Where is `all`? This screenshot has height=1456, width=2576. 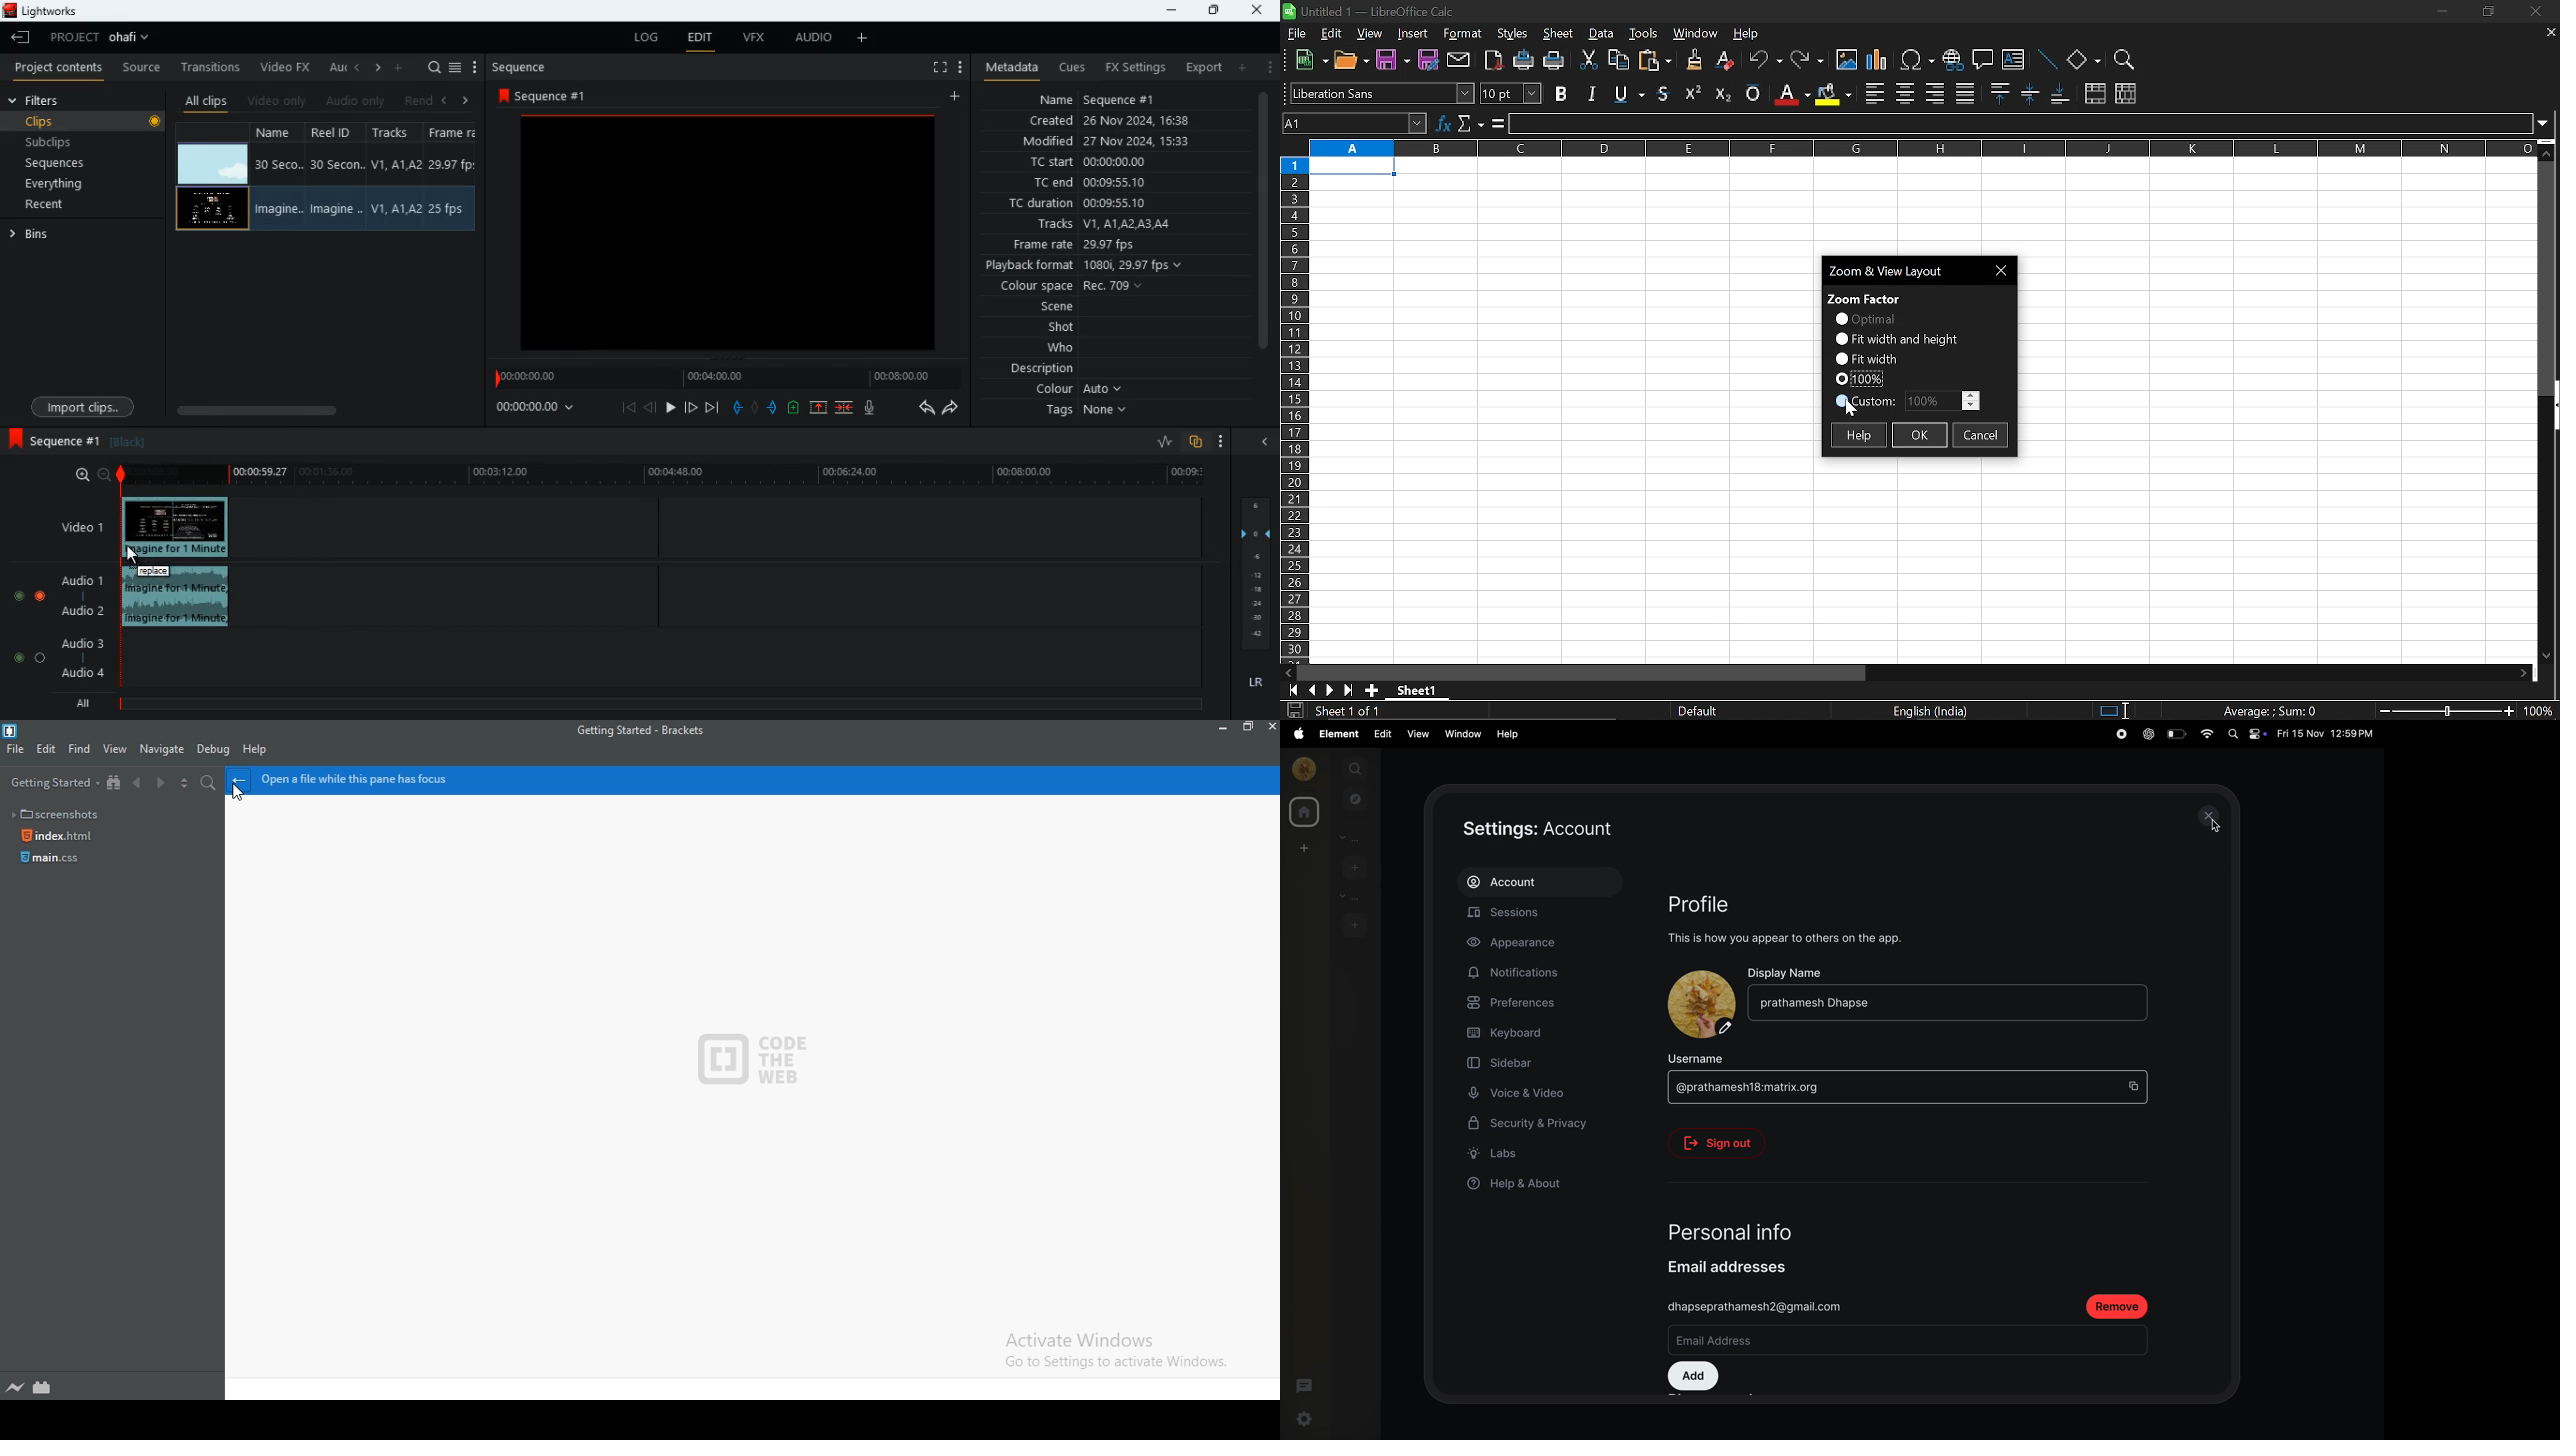 all is located at coordinates (87, 704).